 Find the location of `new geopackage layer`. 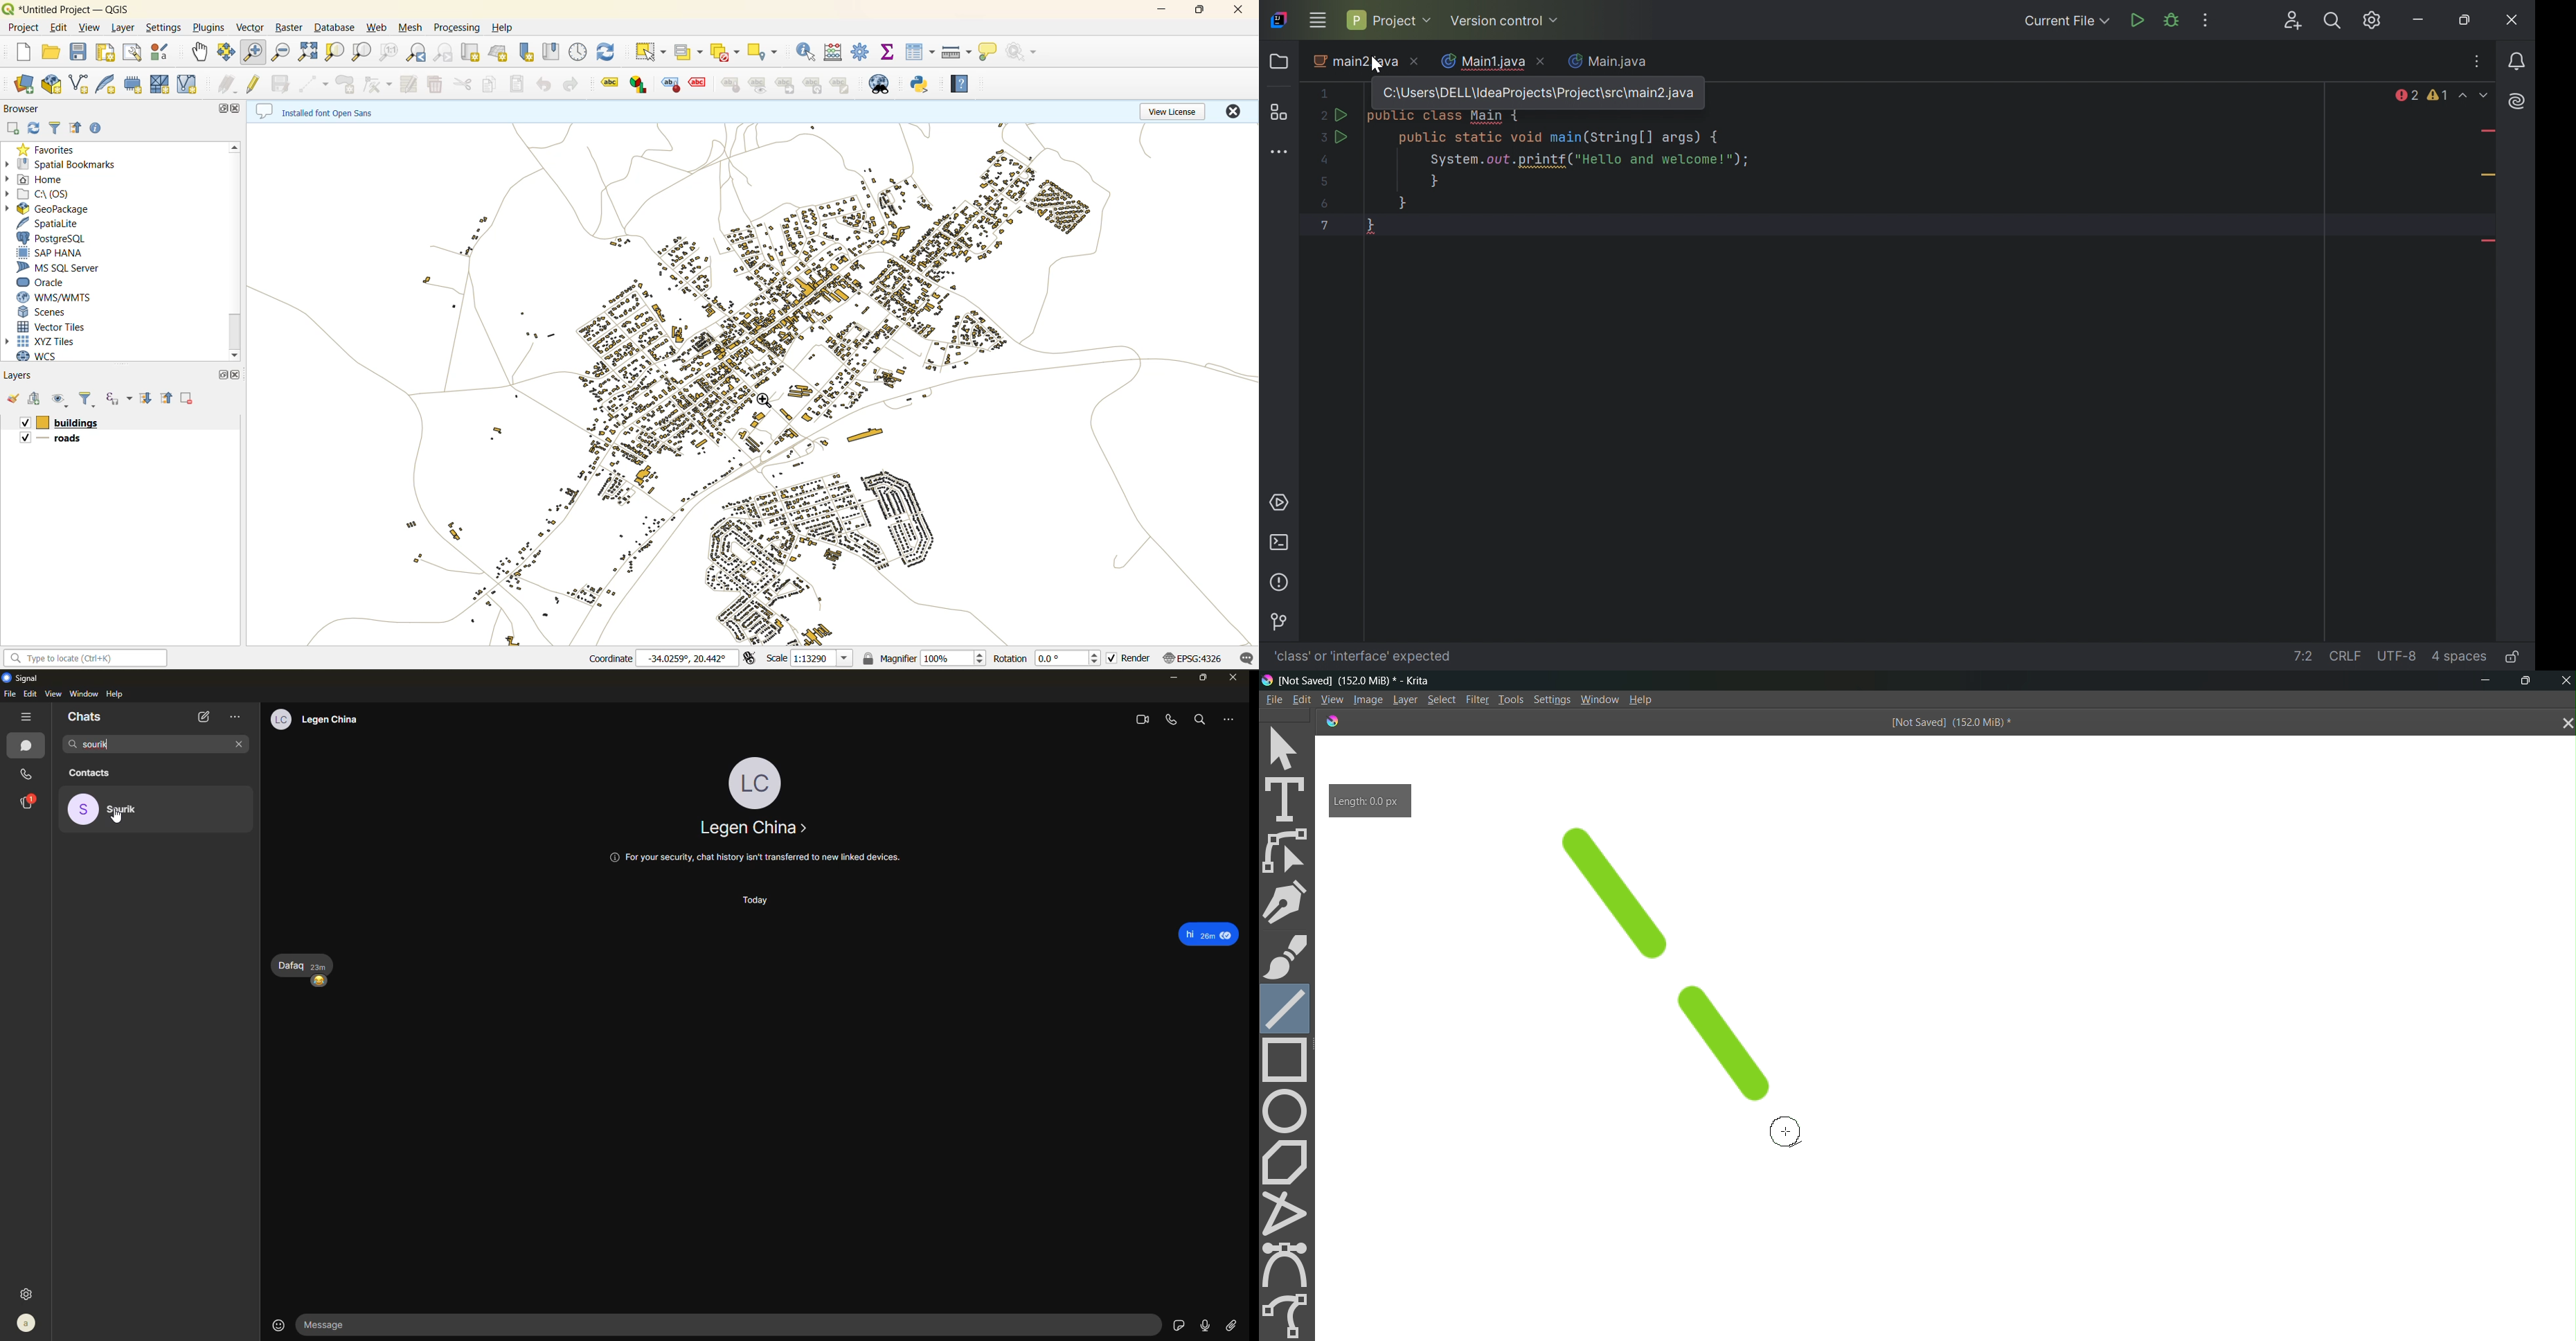

new geopackage layer is located at coordinates (54, 83).